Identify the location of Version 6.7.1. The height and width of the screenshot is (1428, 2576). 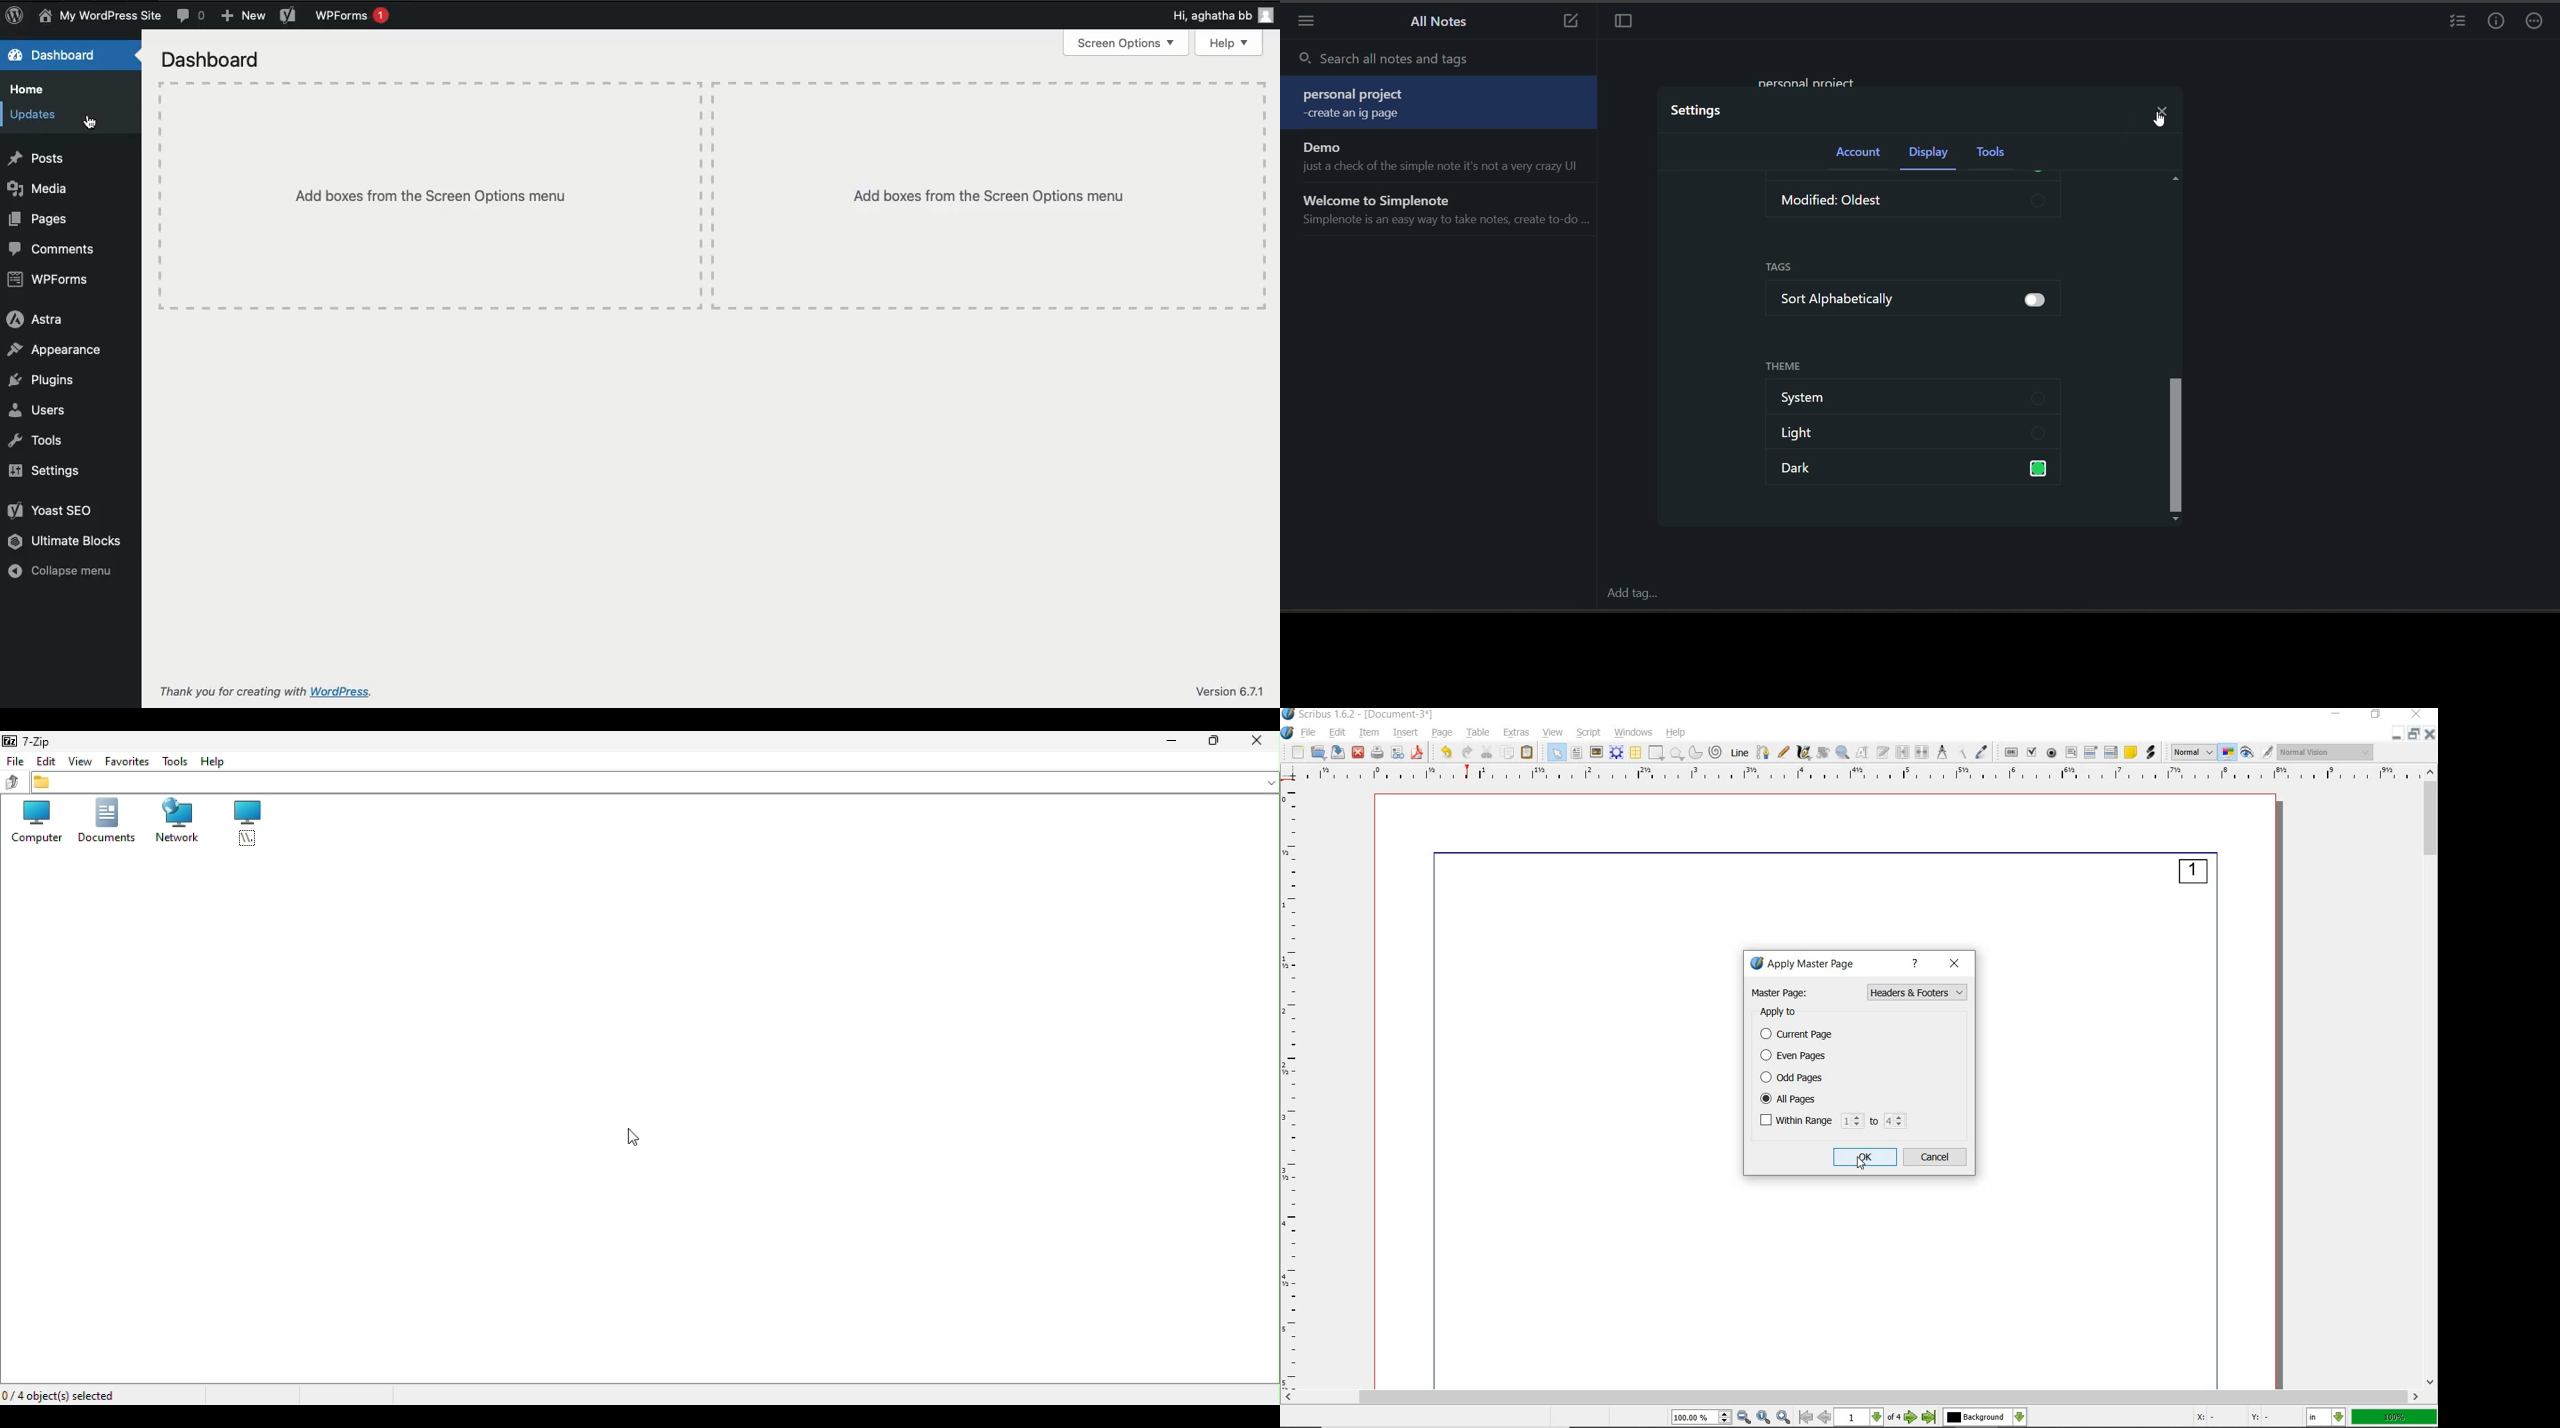
(1232, 689).